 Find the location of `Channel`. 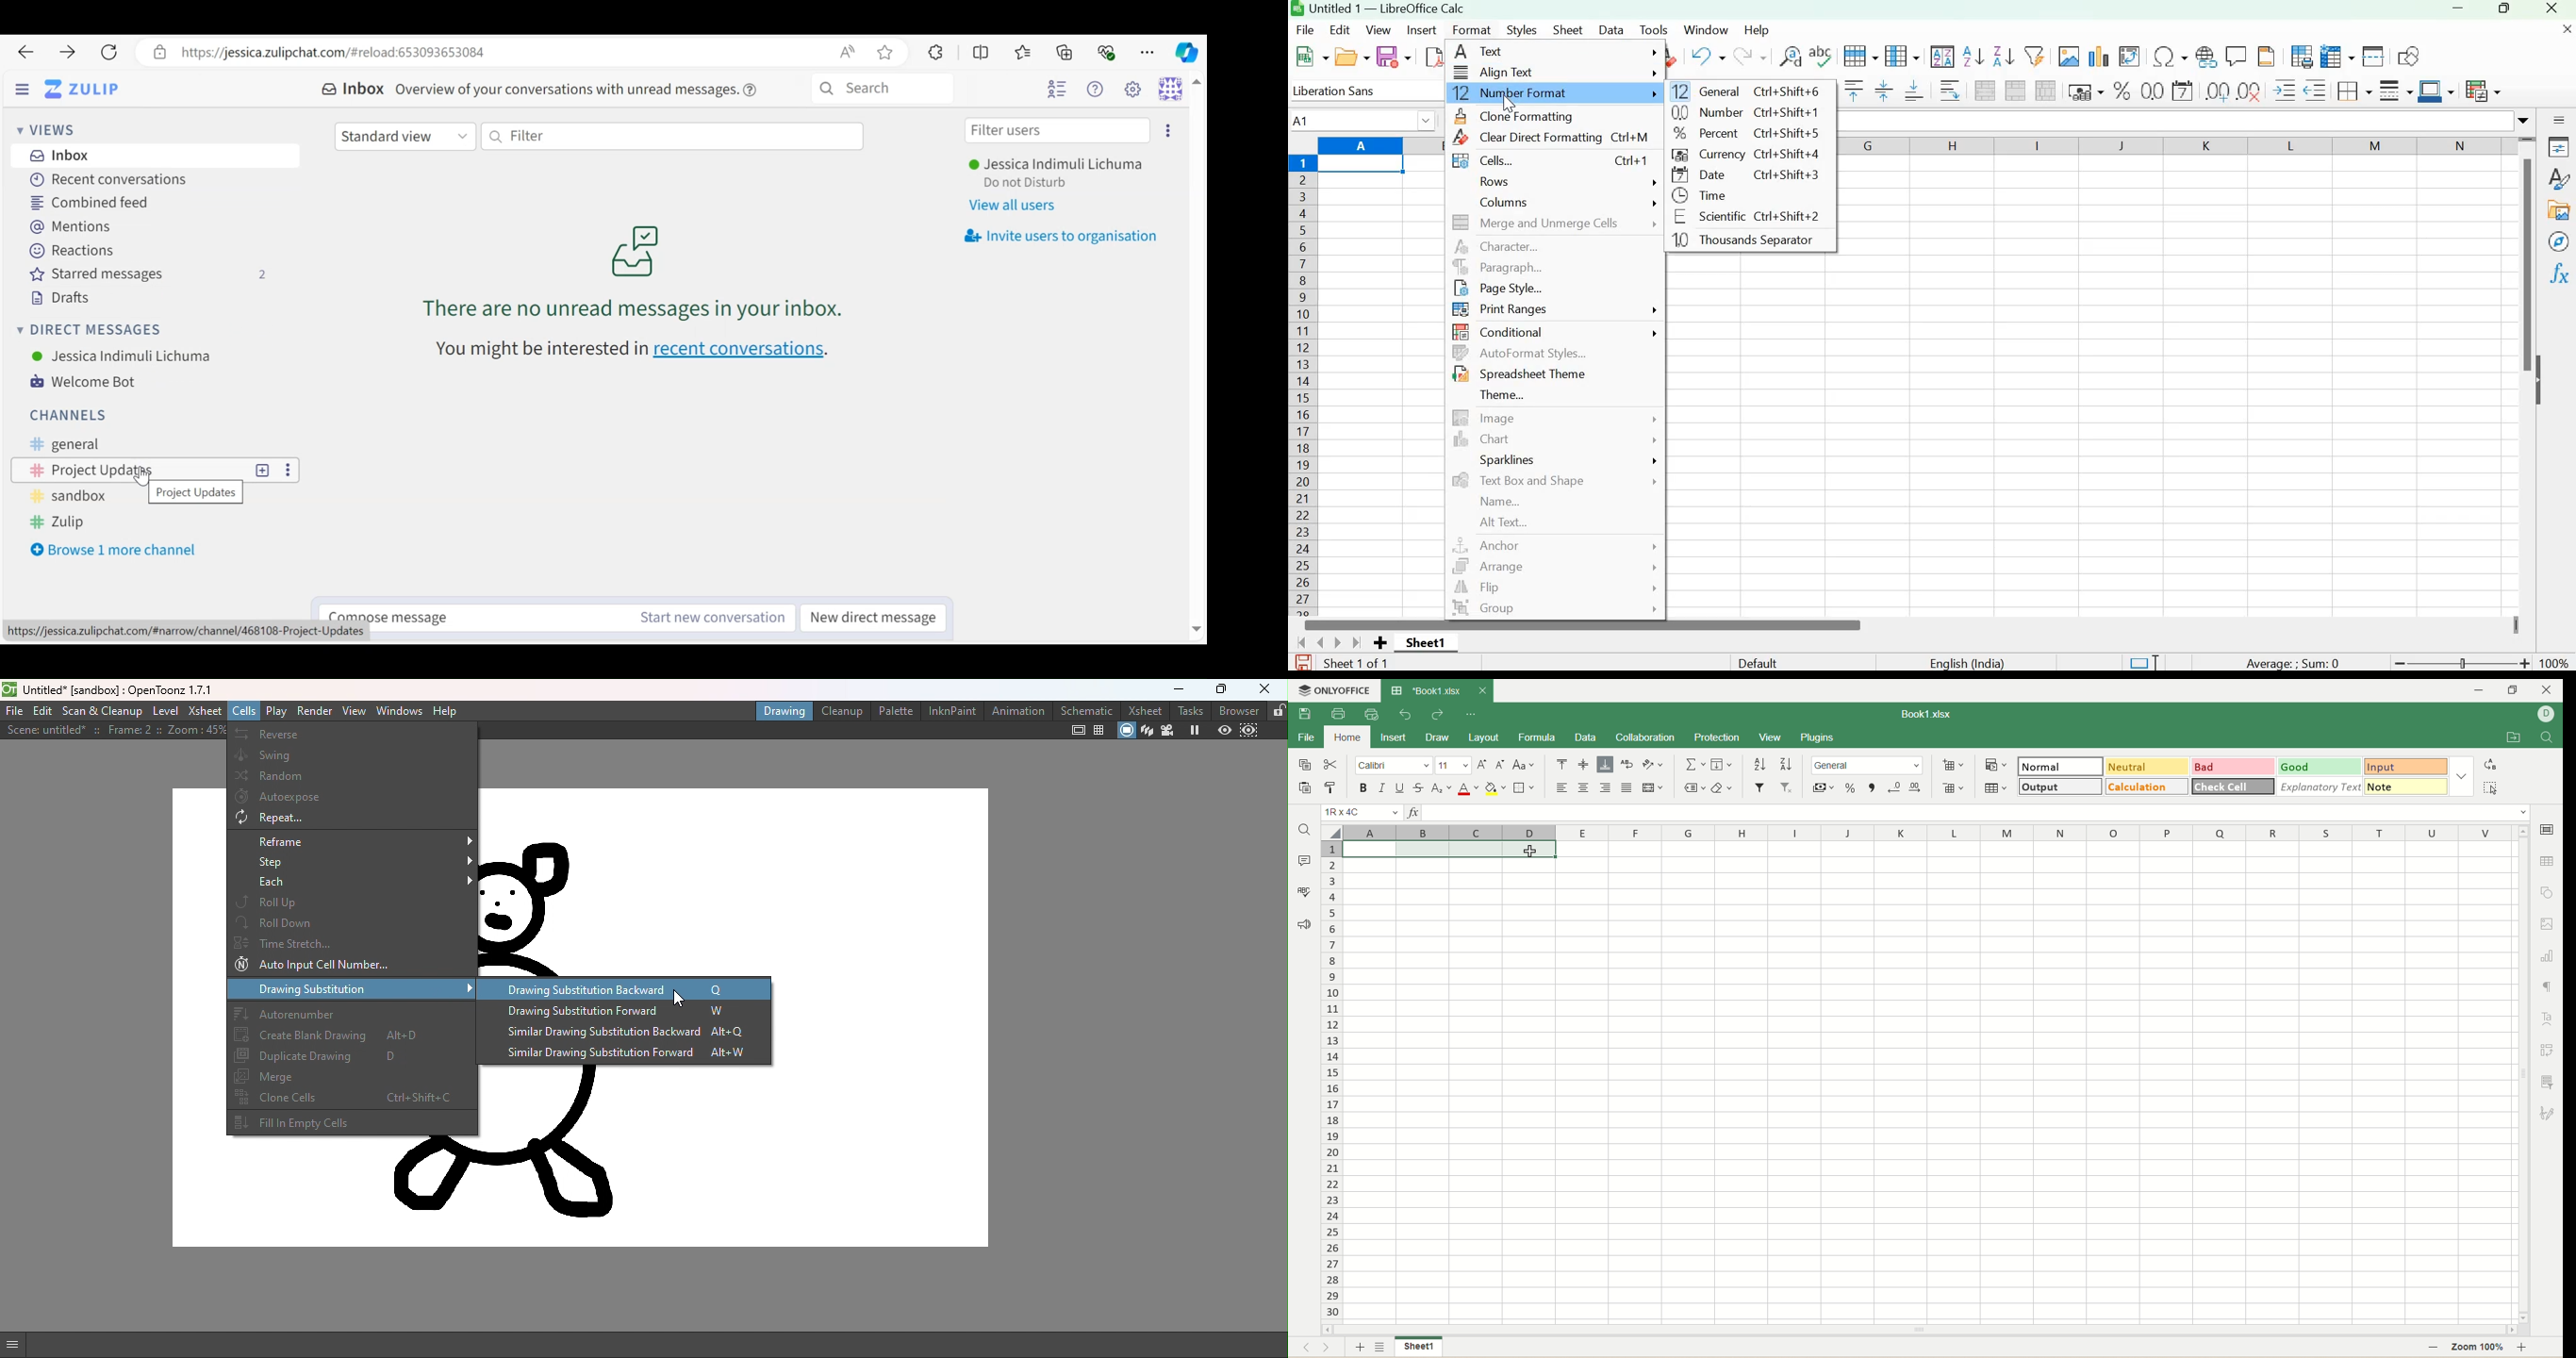

Channel is located at coordinates (154, 522).